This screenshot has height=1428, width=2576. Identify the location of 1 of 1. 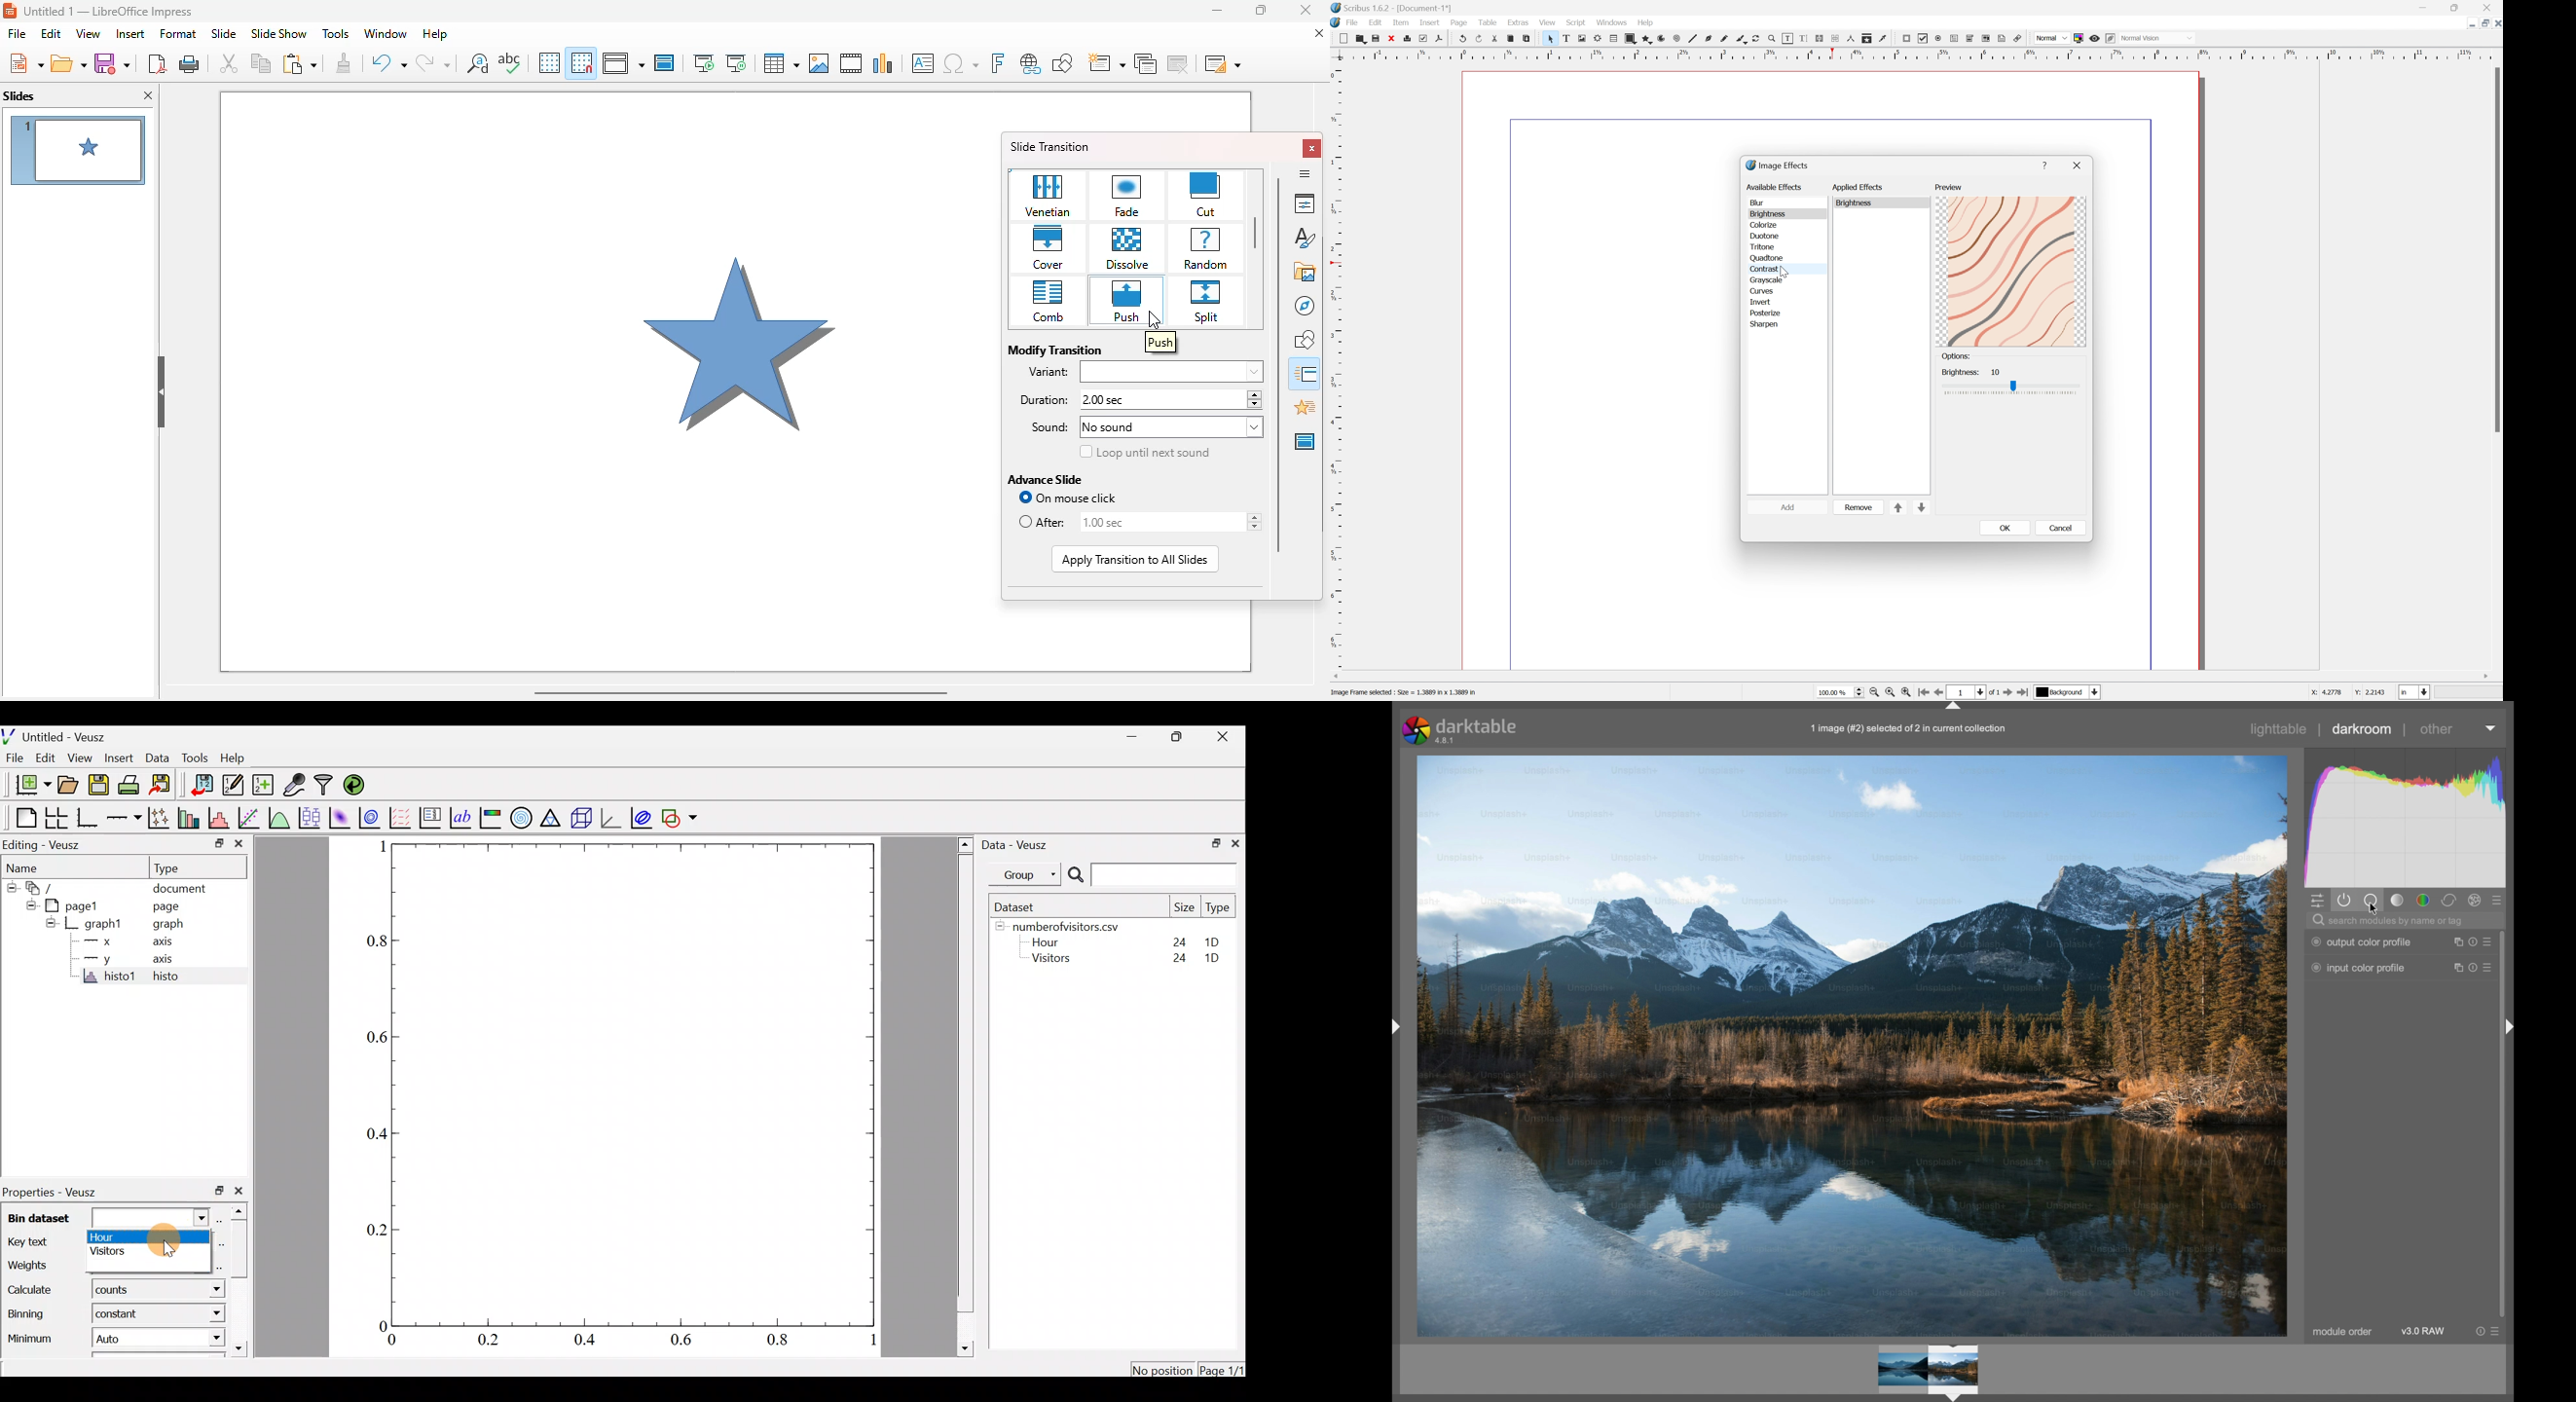
(1976, 691).